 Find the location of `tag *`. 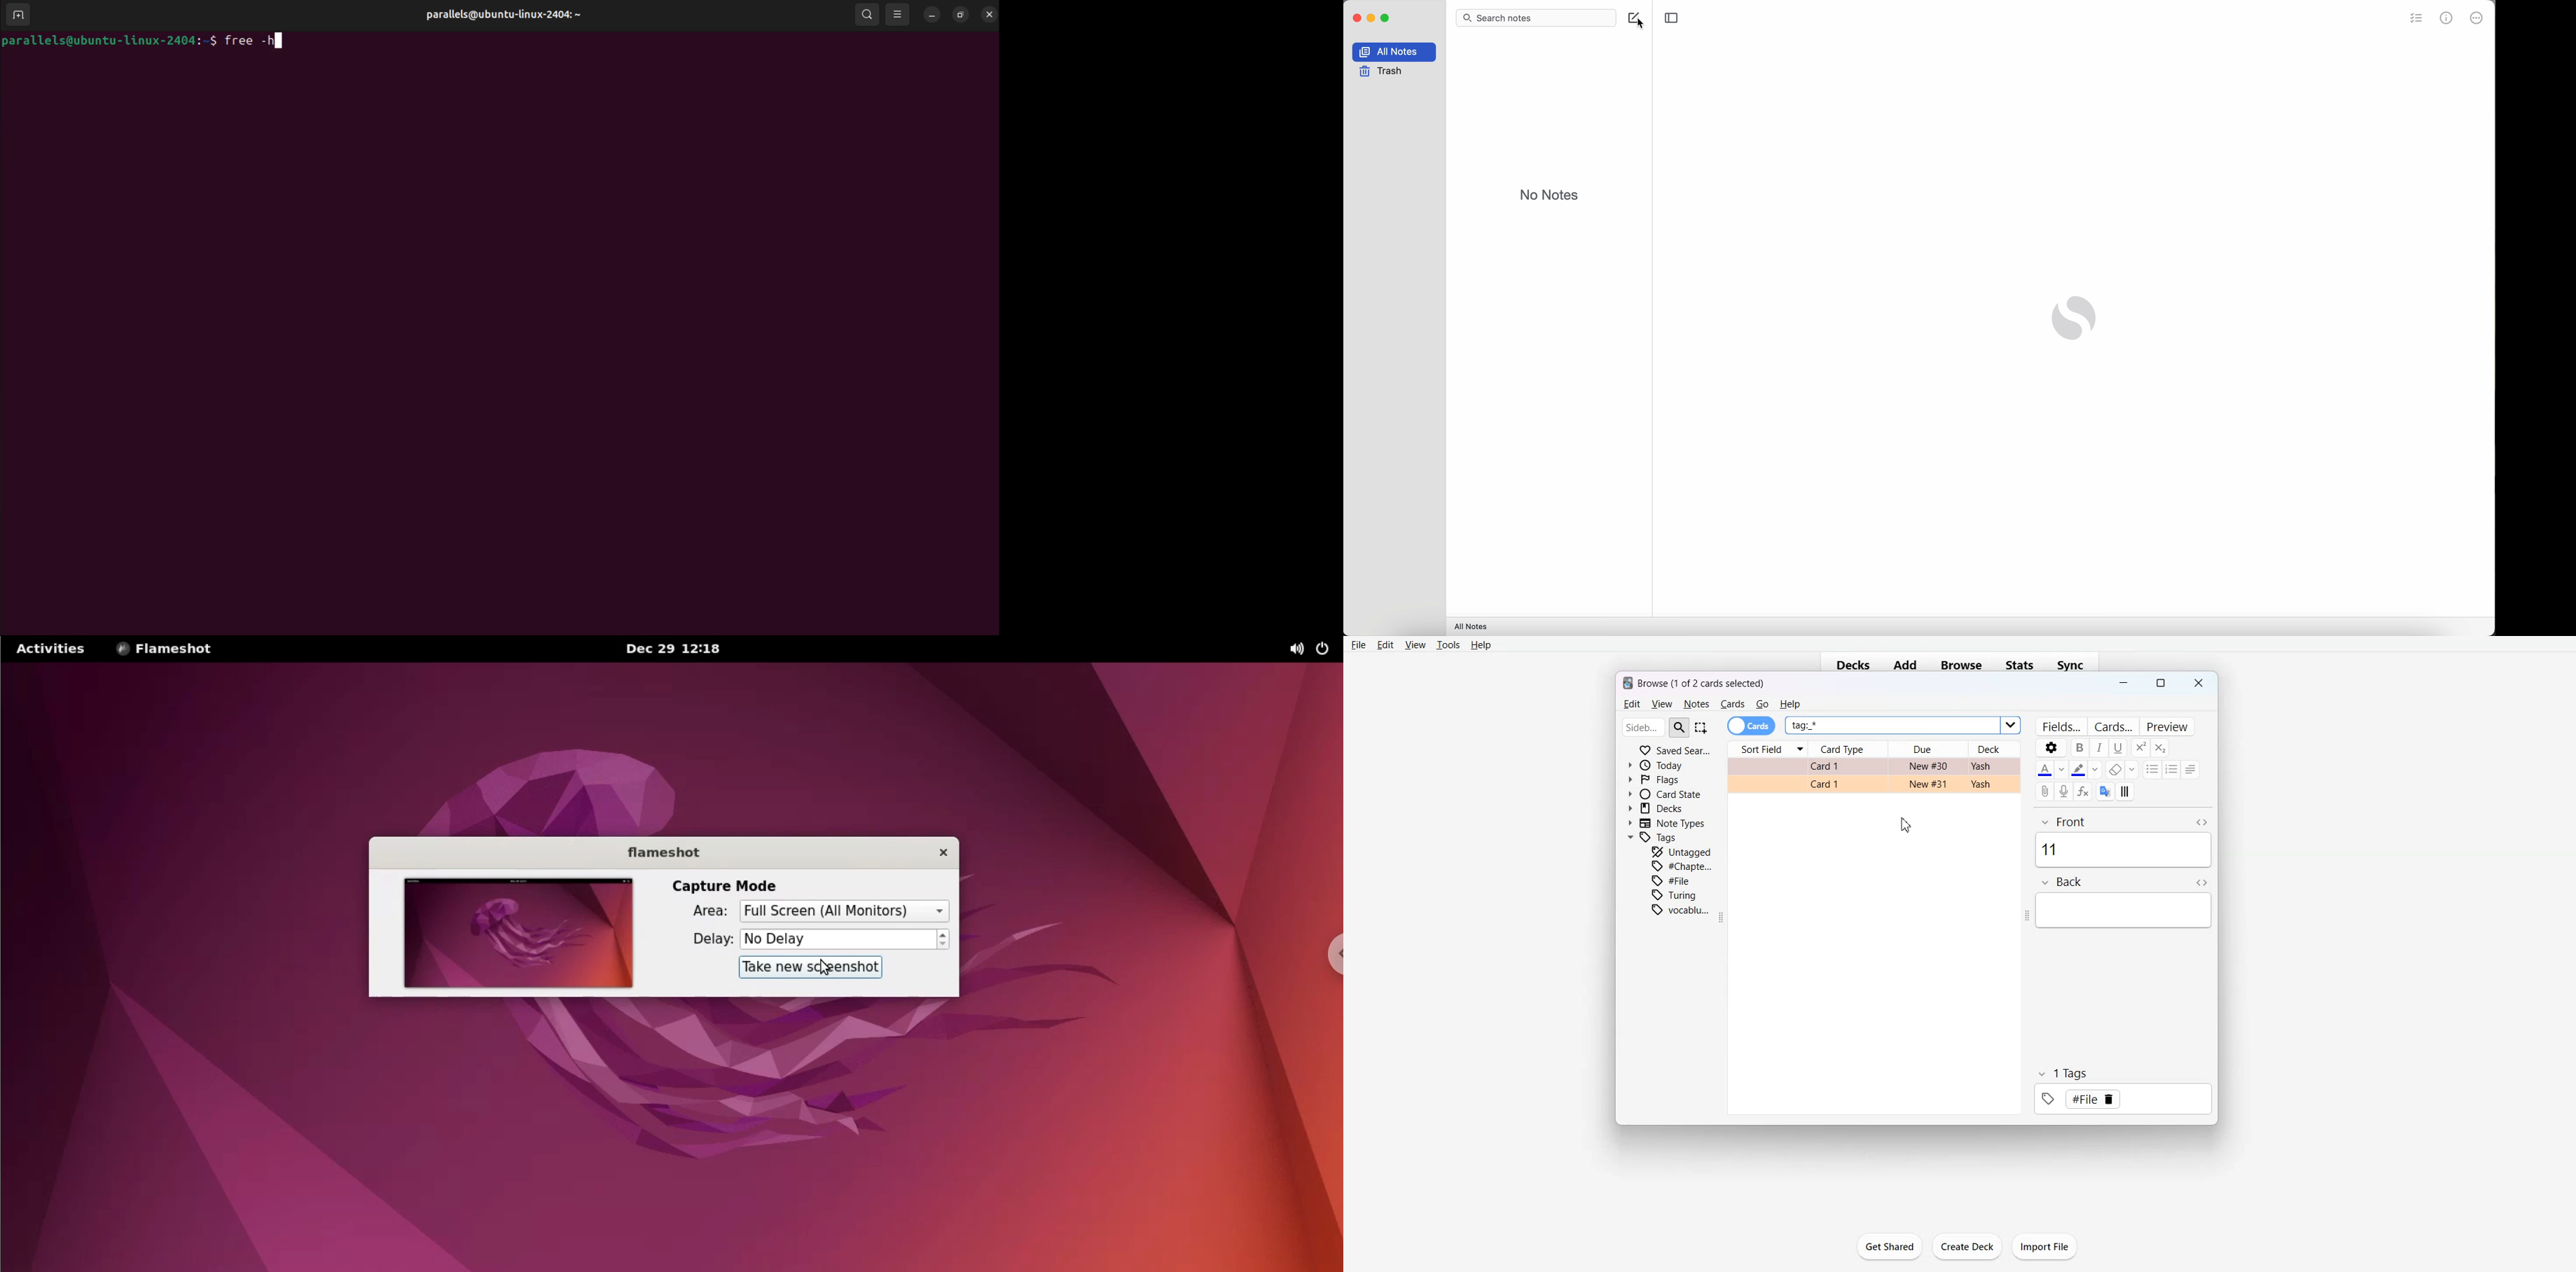

tag * is located at coordinates (1902, 726).